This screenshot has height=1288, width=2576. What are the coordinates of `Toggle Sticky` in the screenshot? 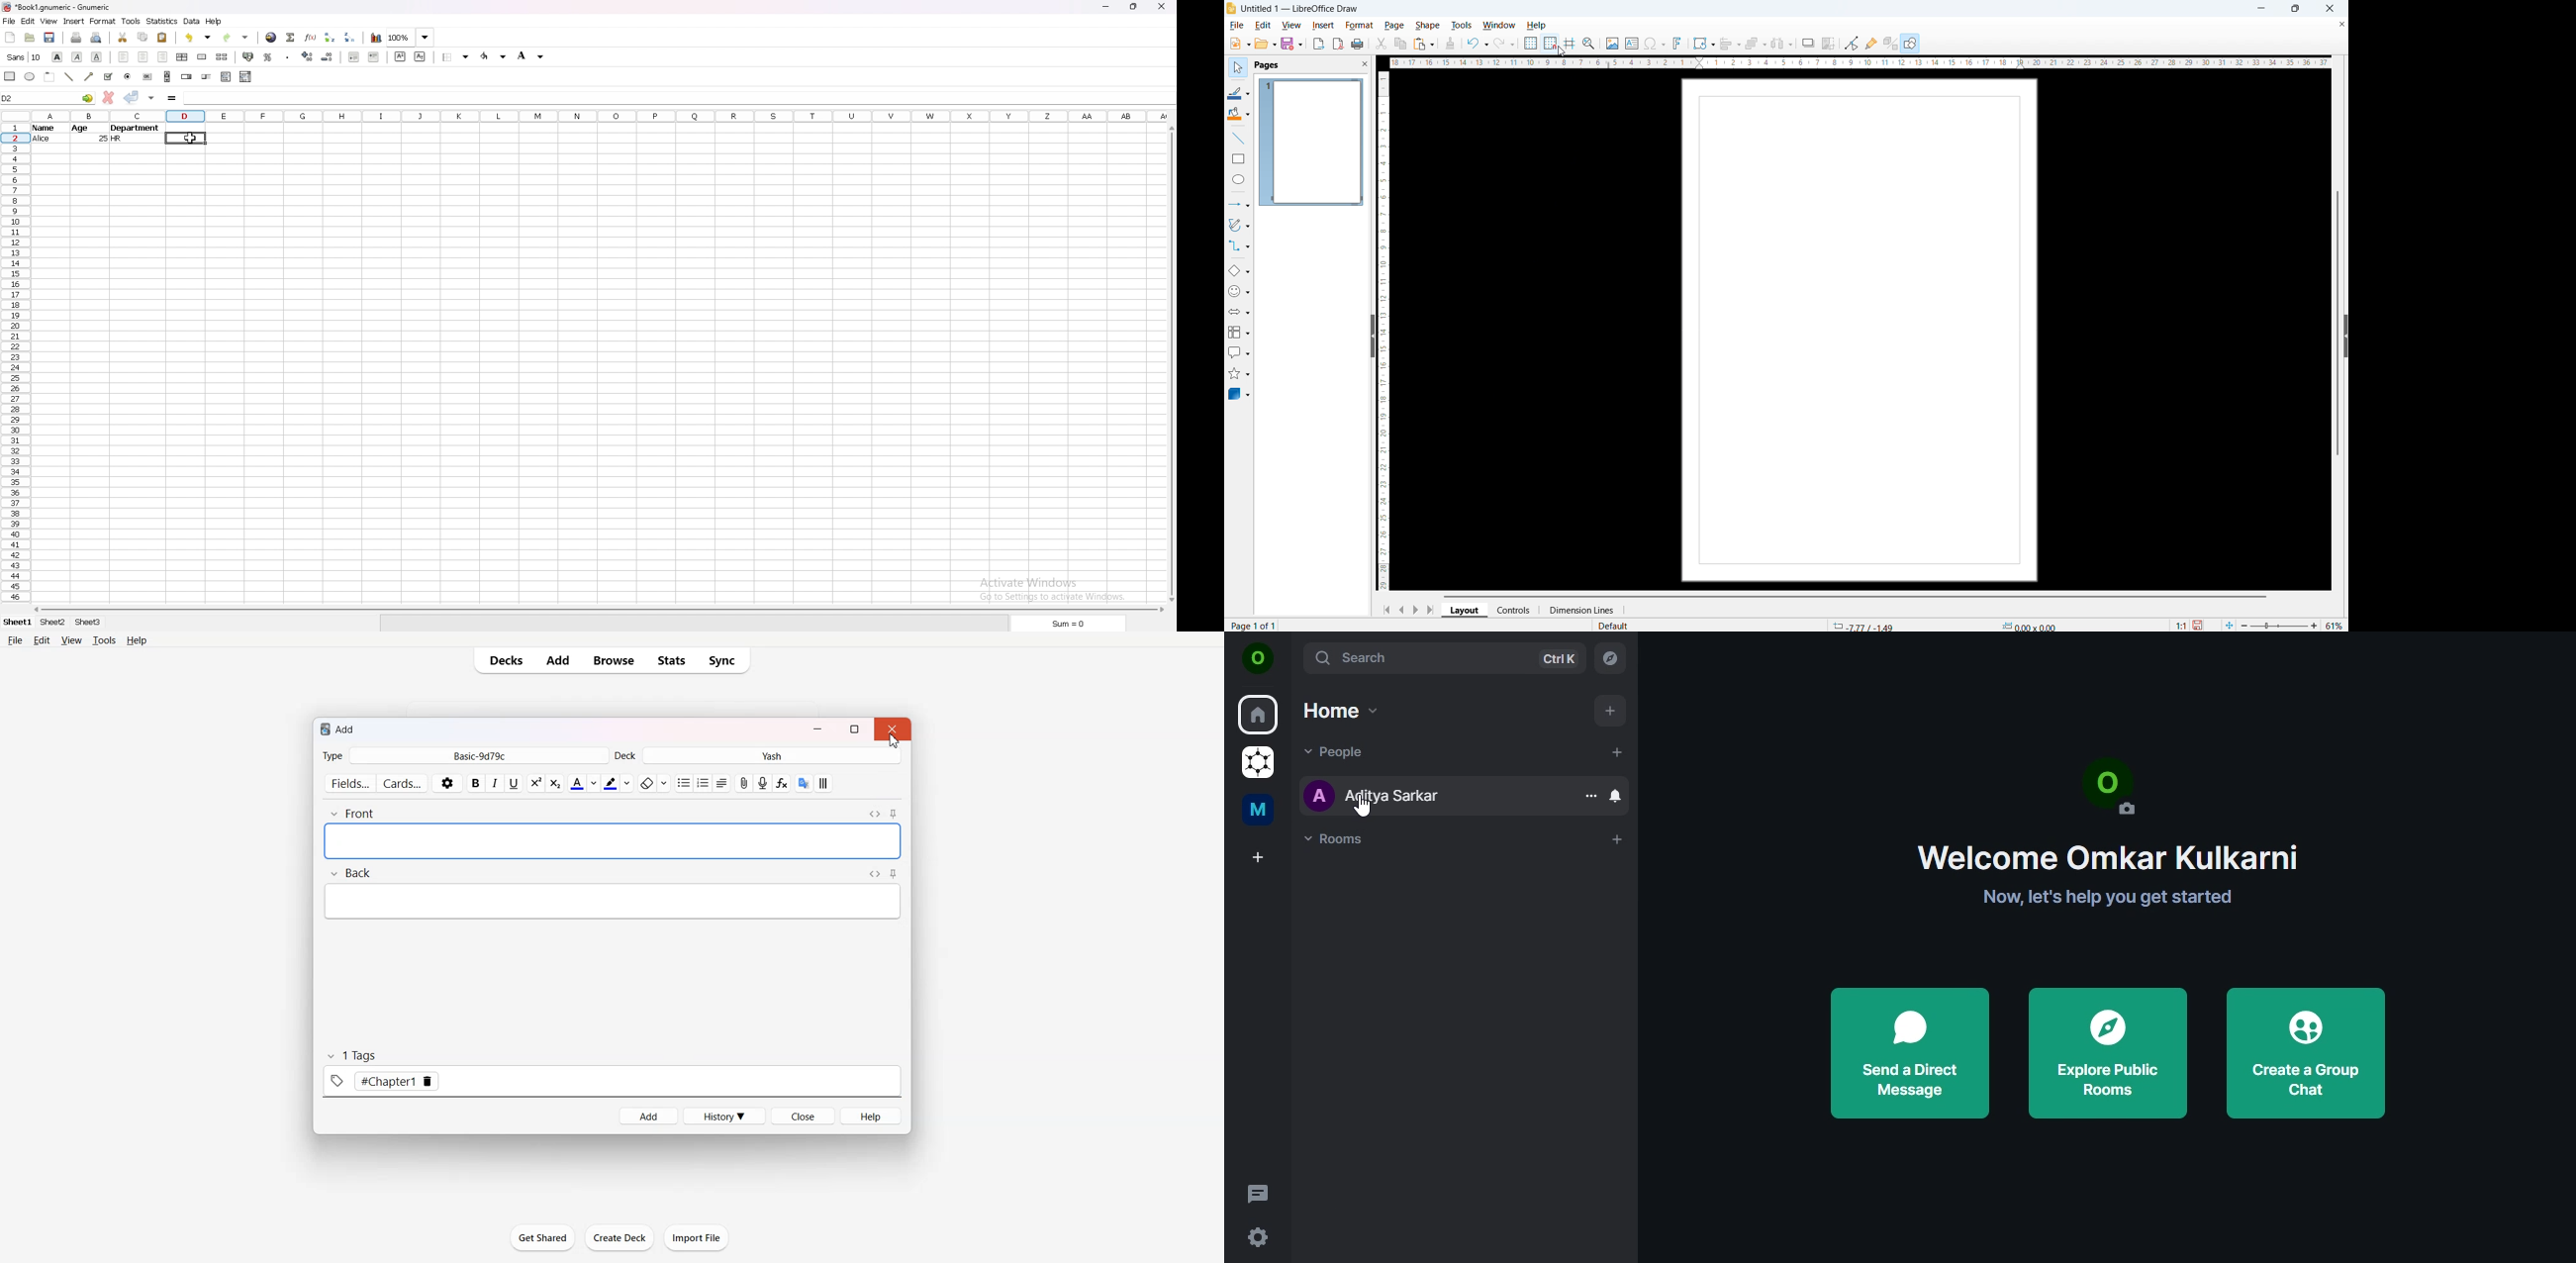 It's located at (894, 873).